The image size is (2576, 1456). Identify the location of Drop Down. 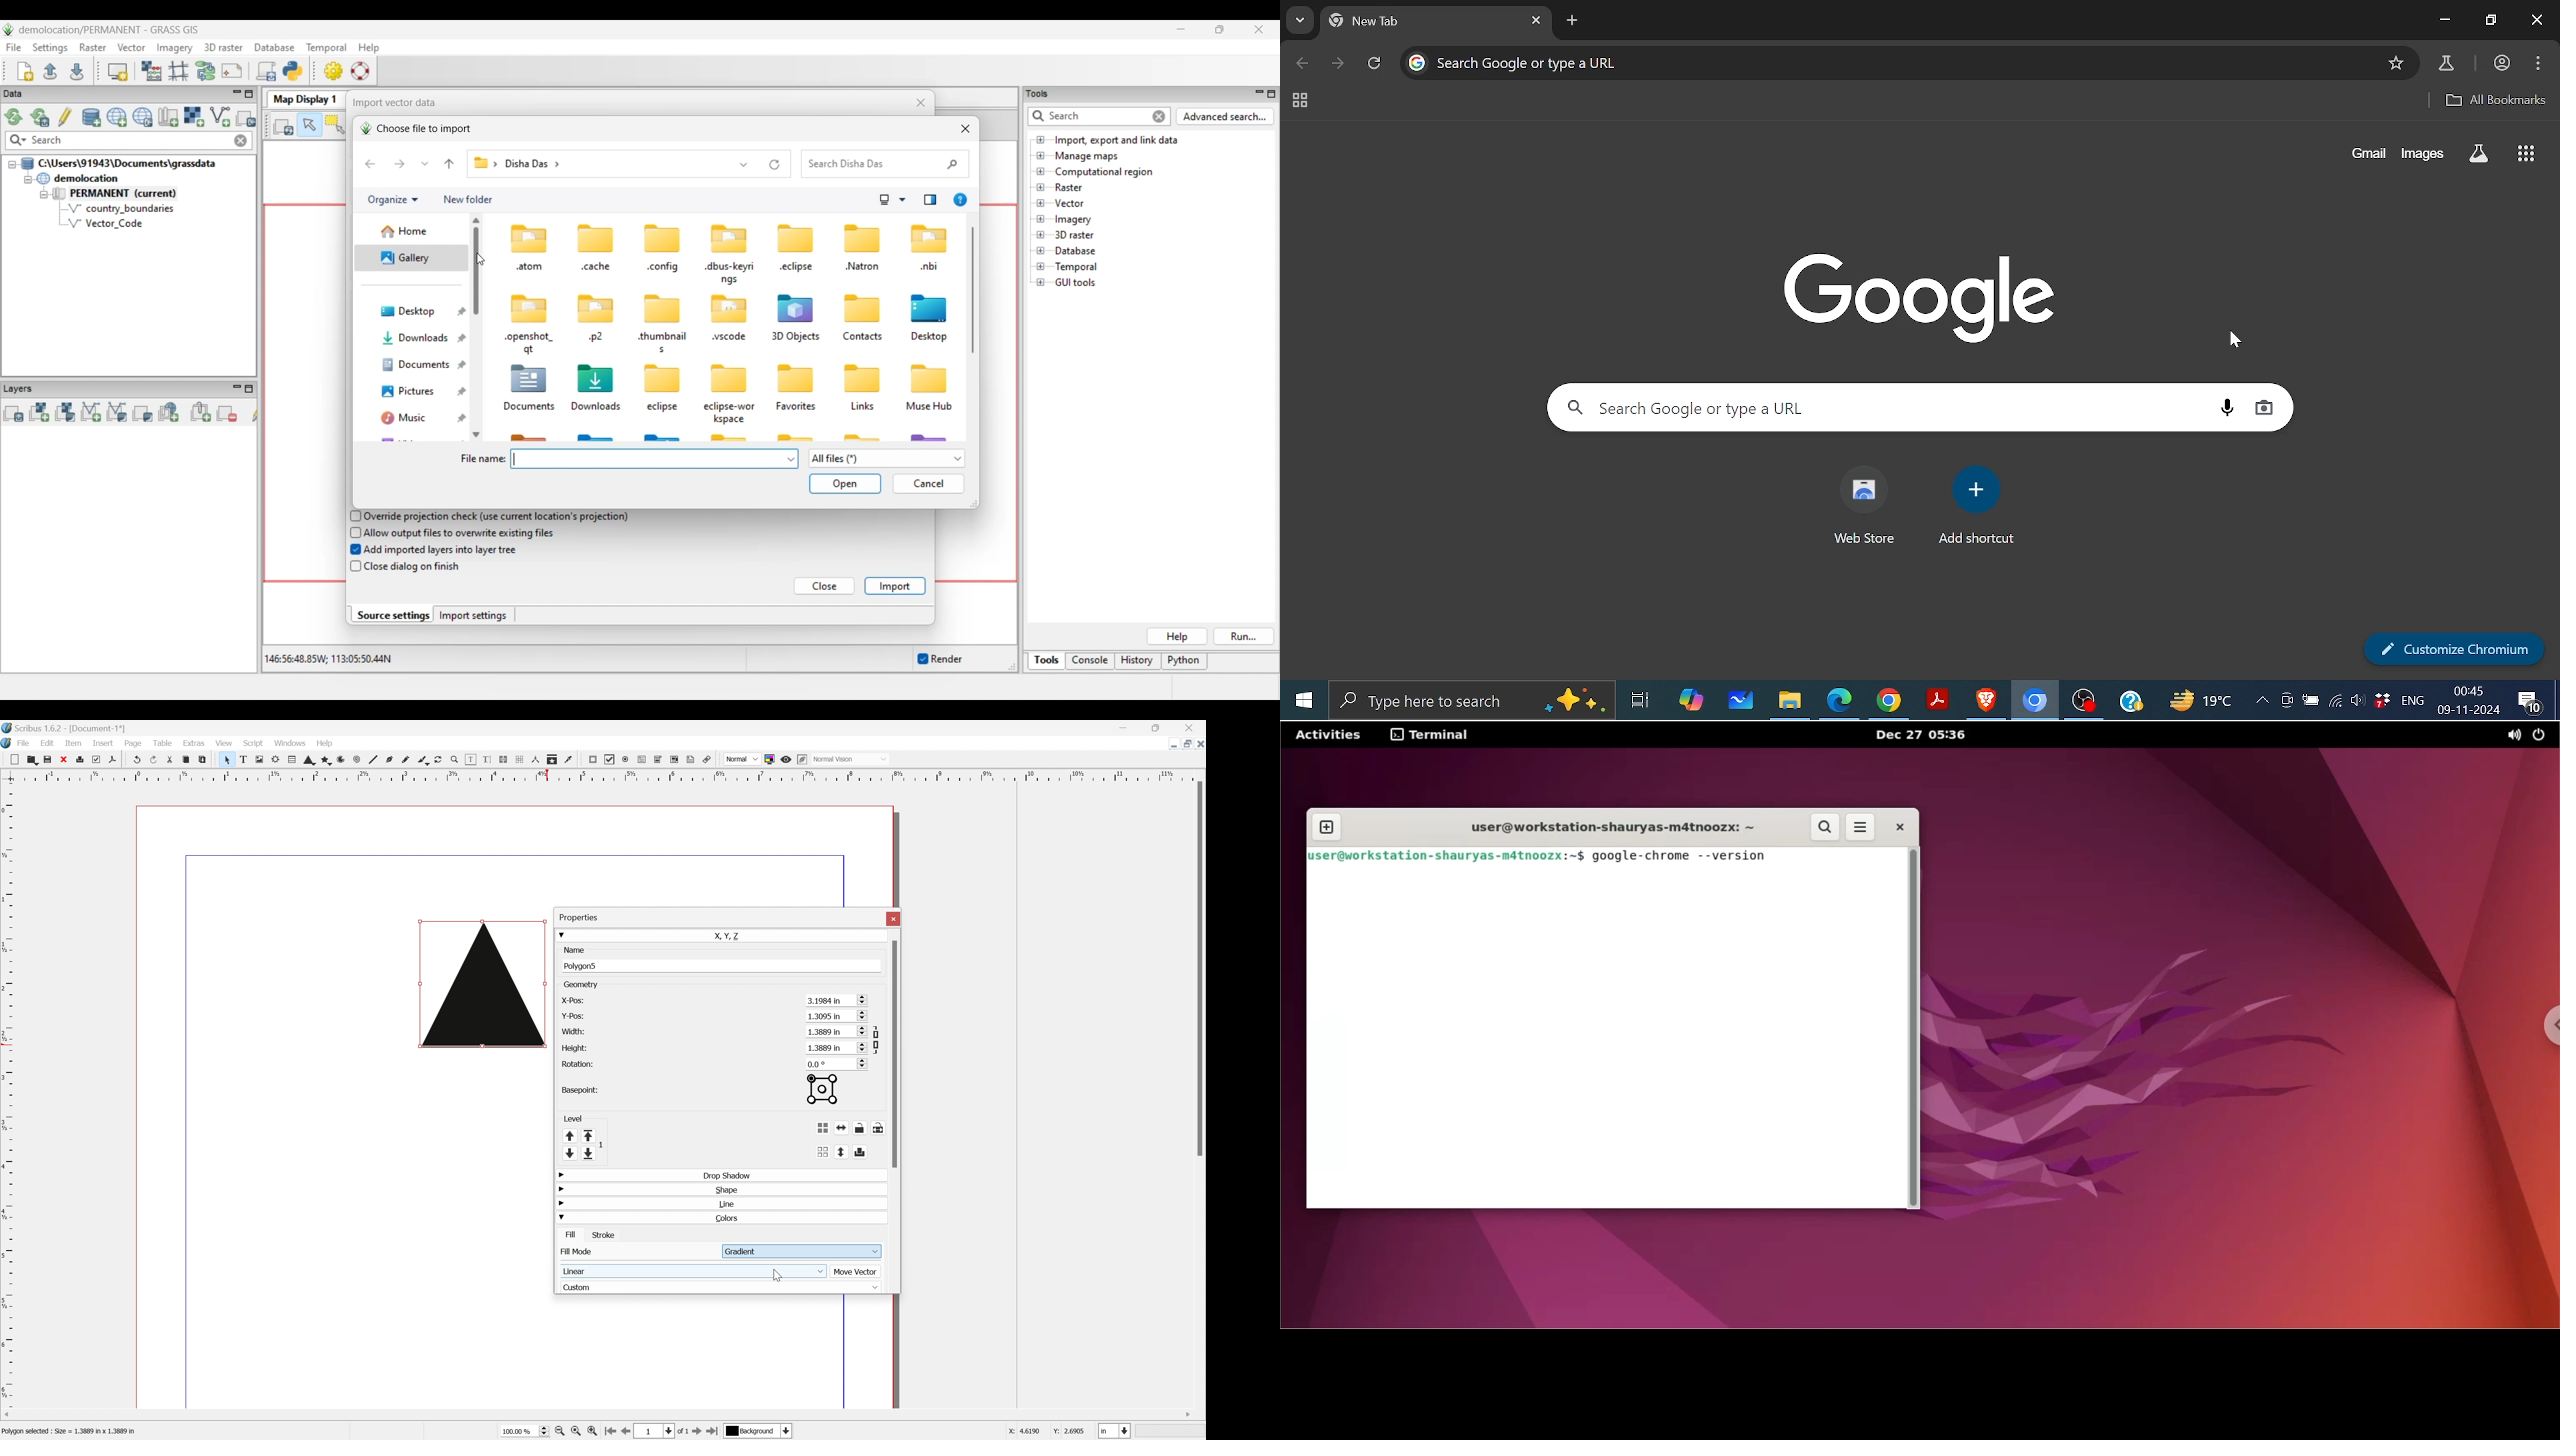
(563, 1217).